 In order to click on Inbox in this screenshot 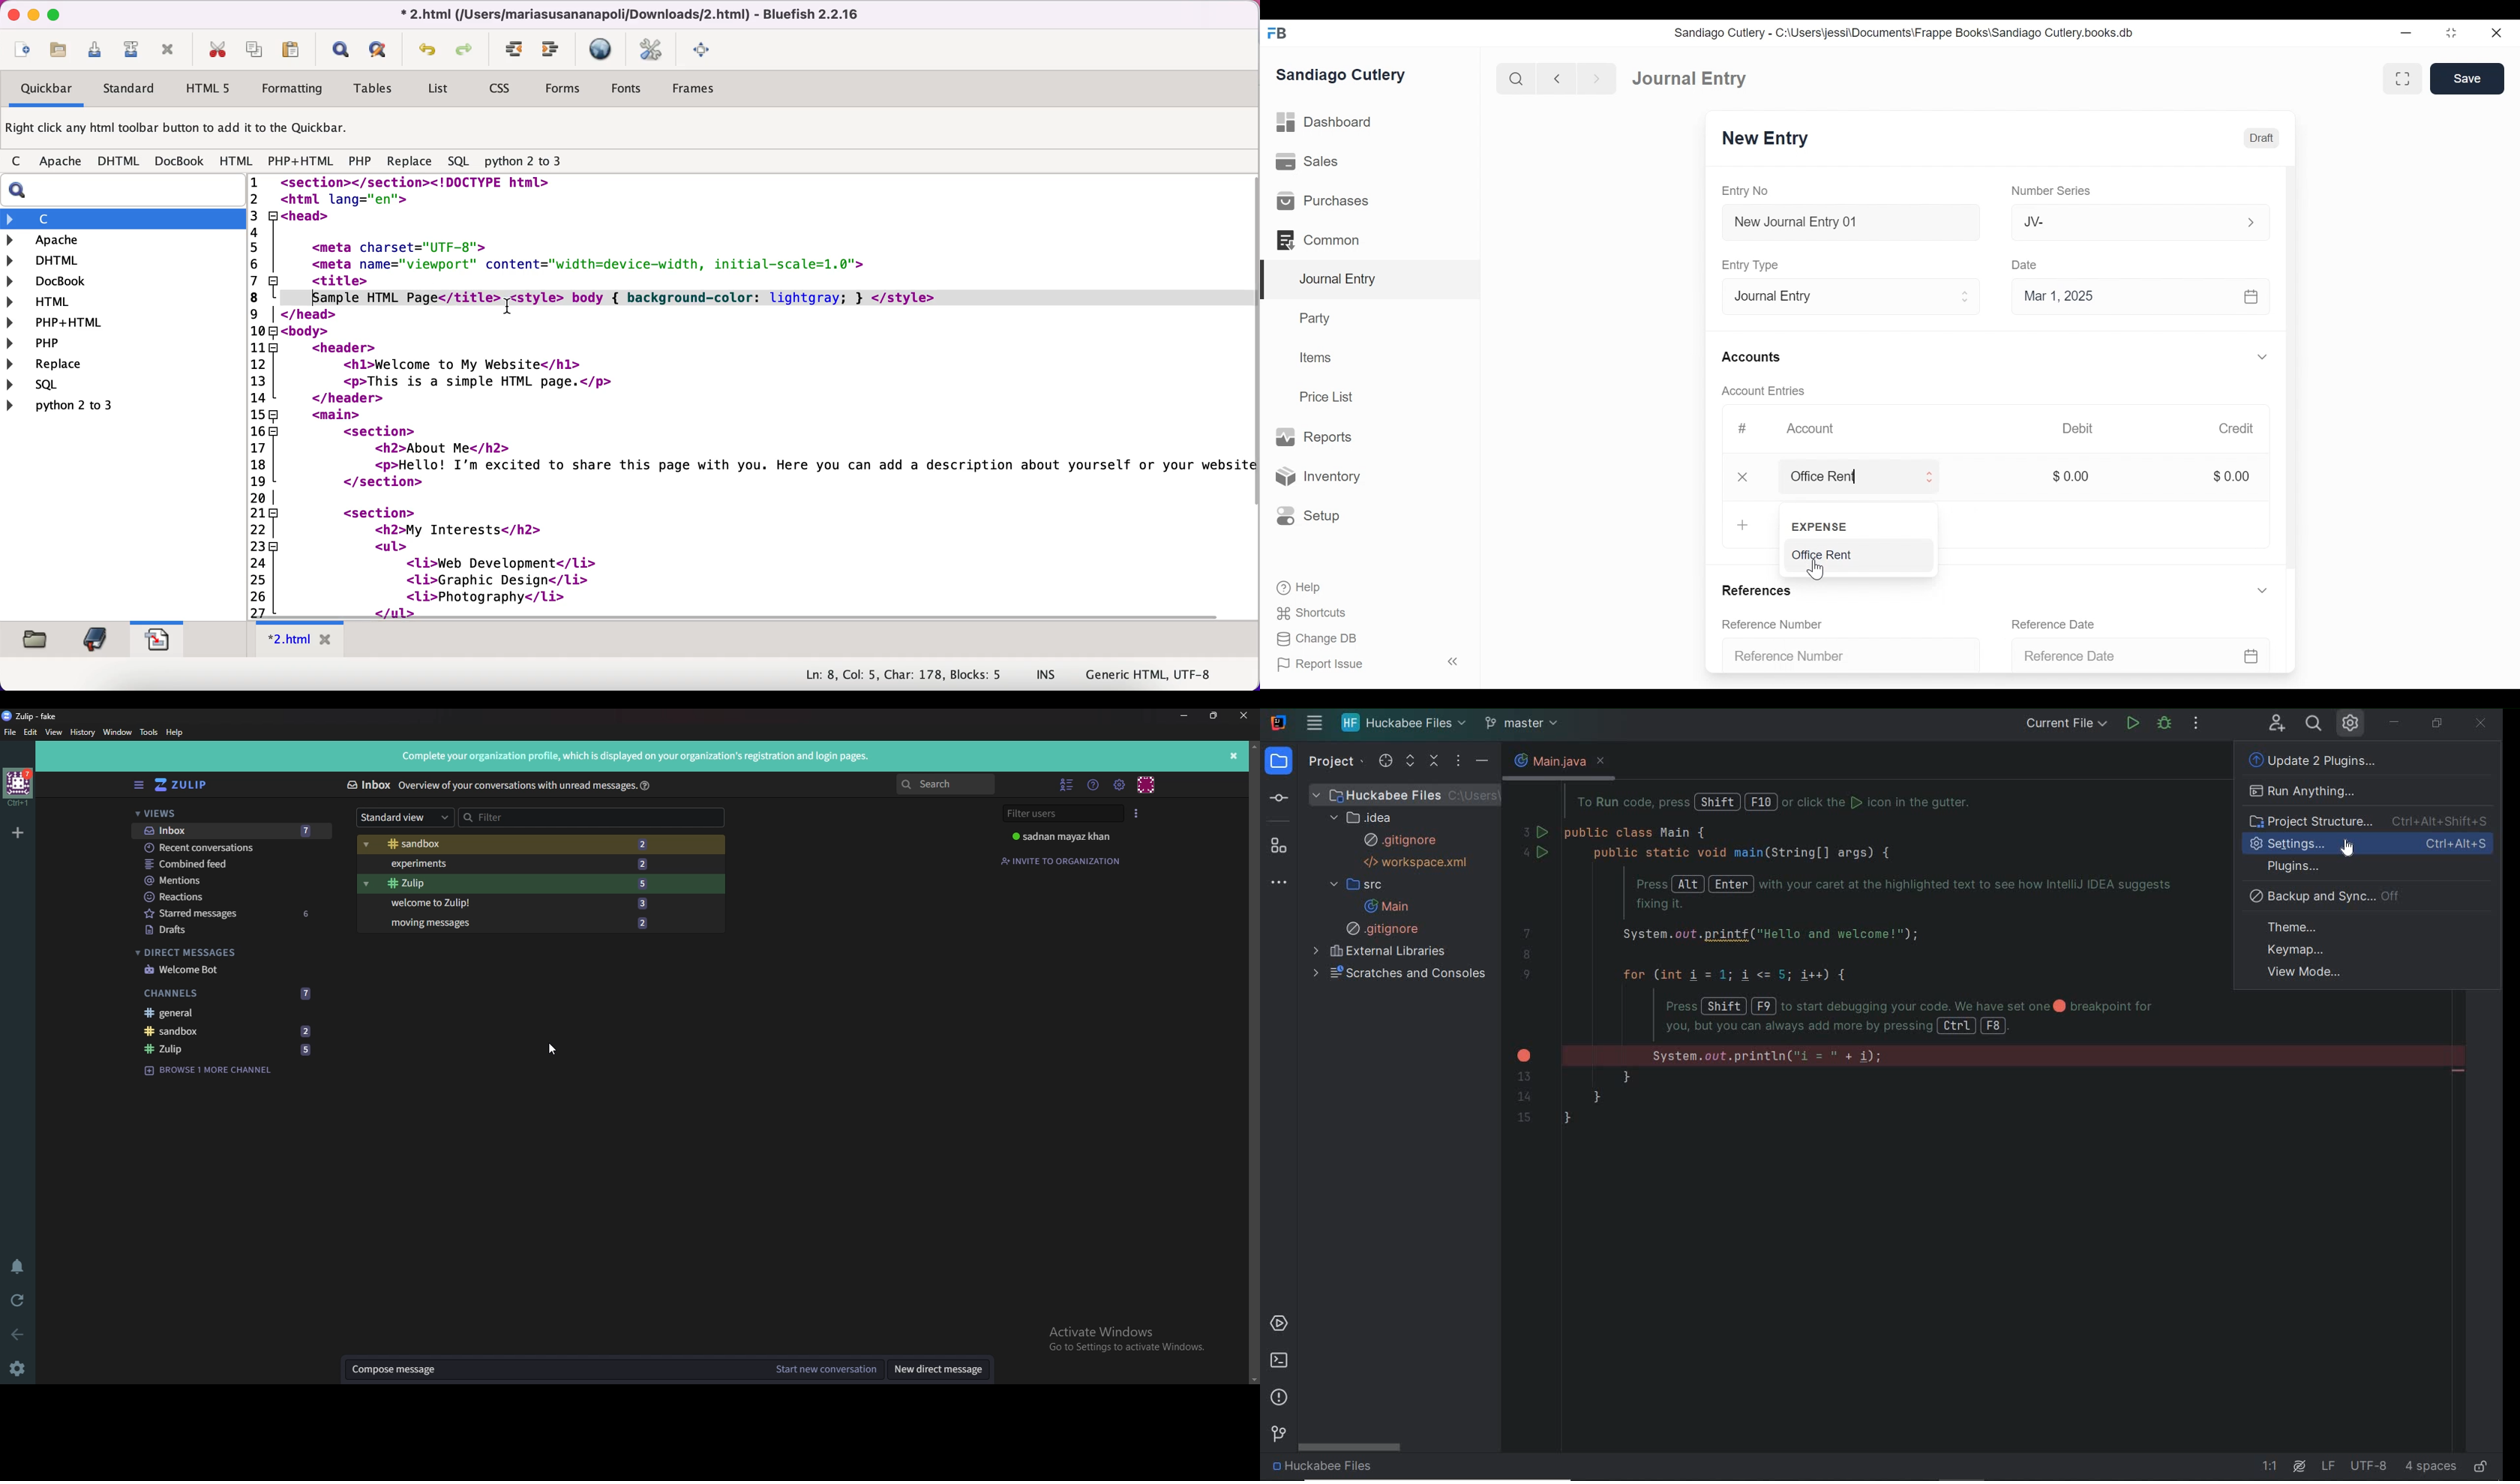, I will do `click(369, 784)`.